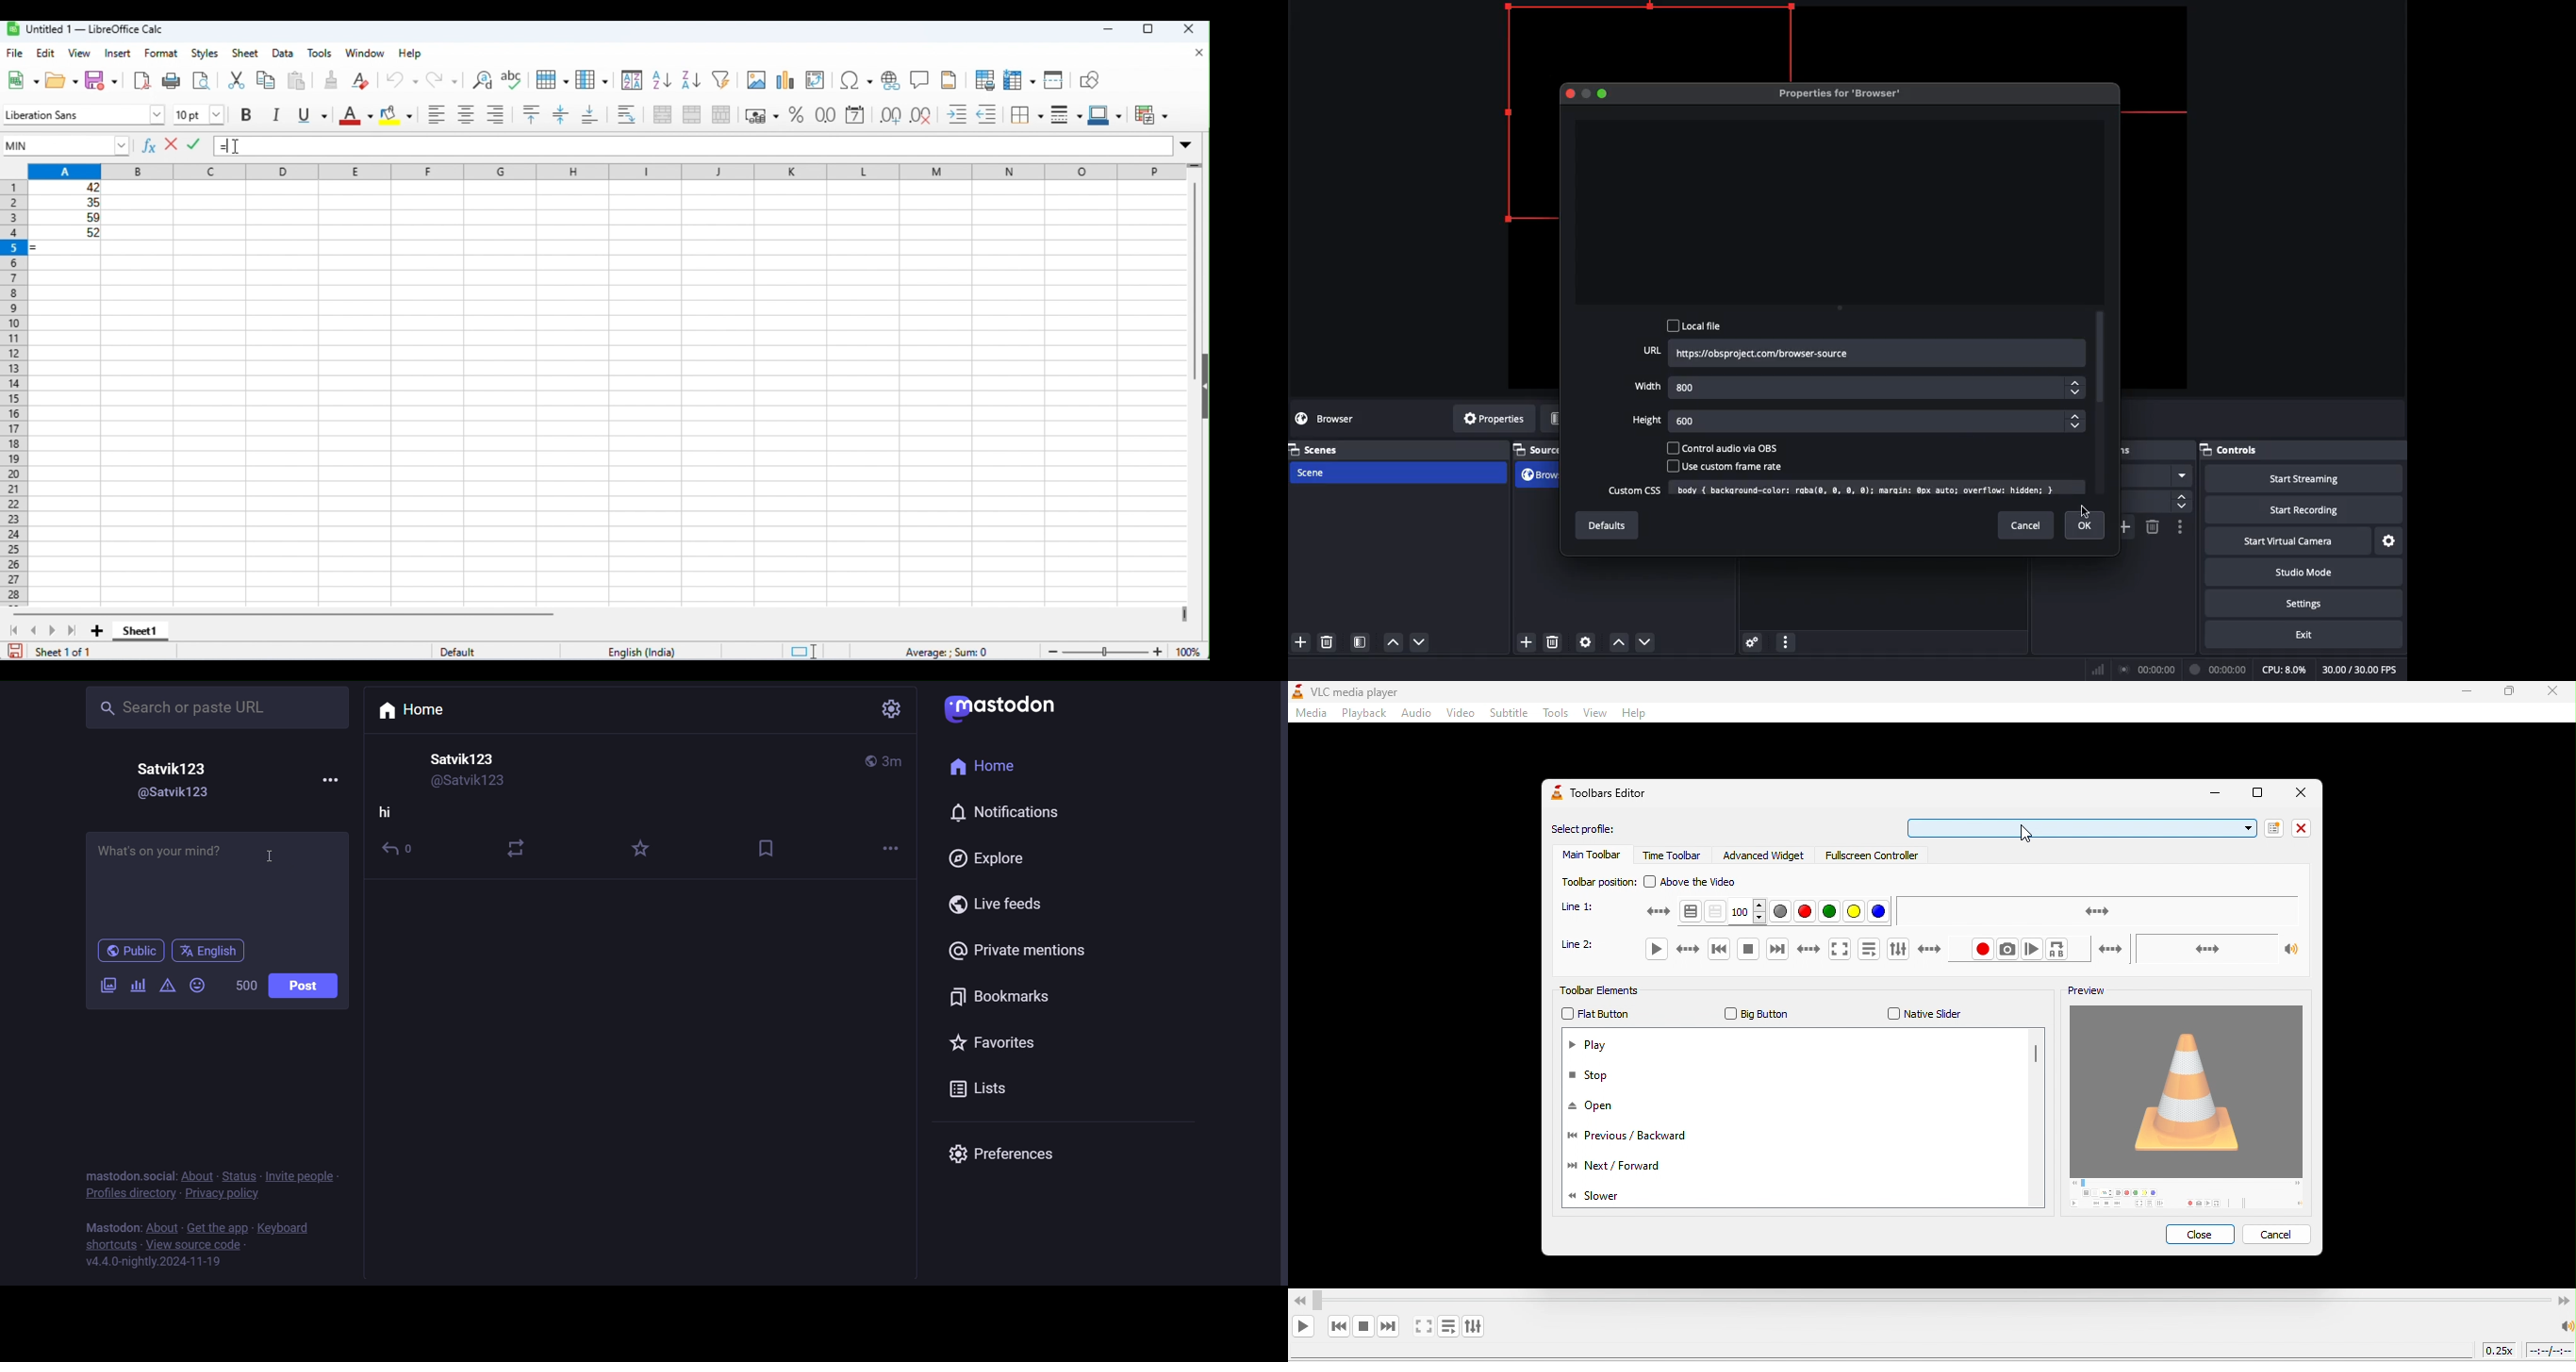 The width and height of the screenshot is (2576, 1372). I want to click on freeze rows and columns, so click(1019, 80).